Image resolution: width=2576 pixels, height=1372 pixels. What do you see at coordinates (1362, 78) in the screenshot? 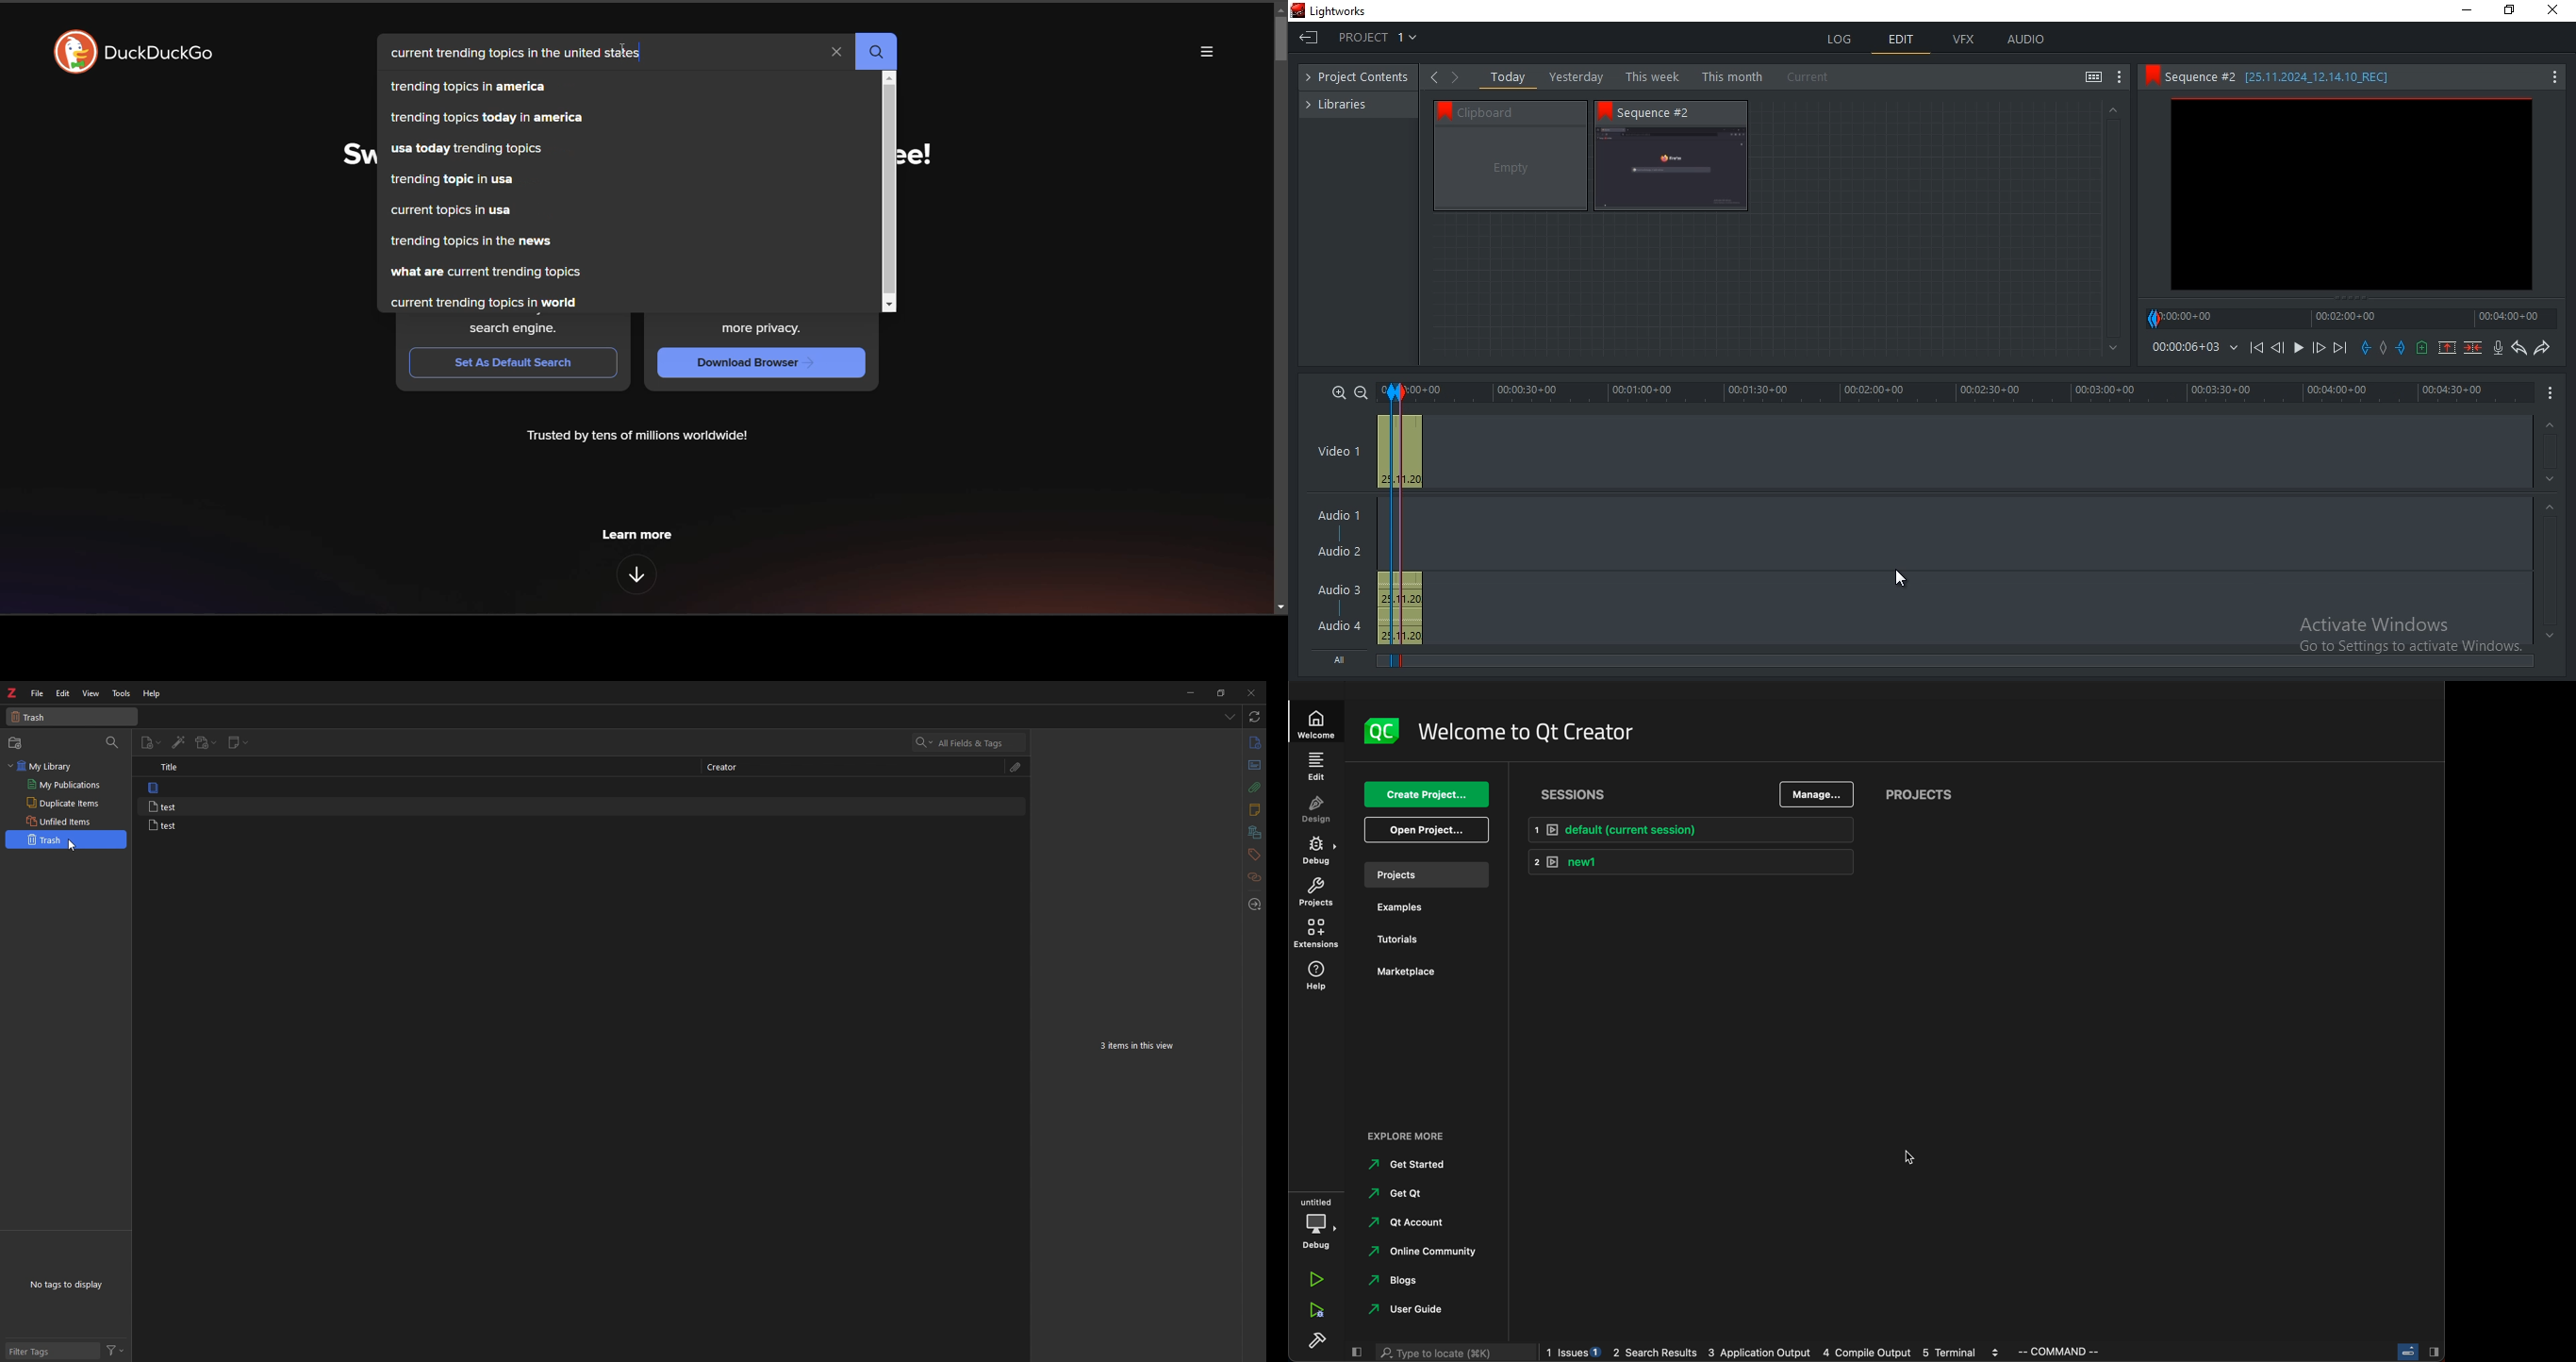
I see `project` at bounding box center [1362, 78].